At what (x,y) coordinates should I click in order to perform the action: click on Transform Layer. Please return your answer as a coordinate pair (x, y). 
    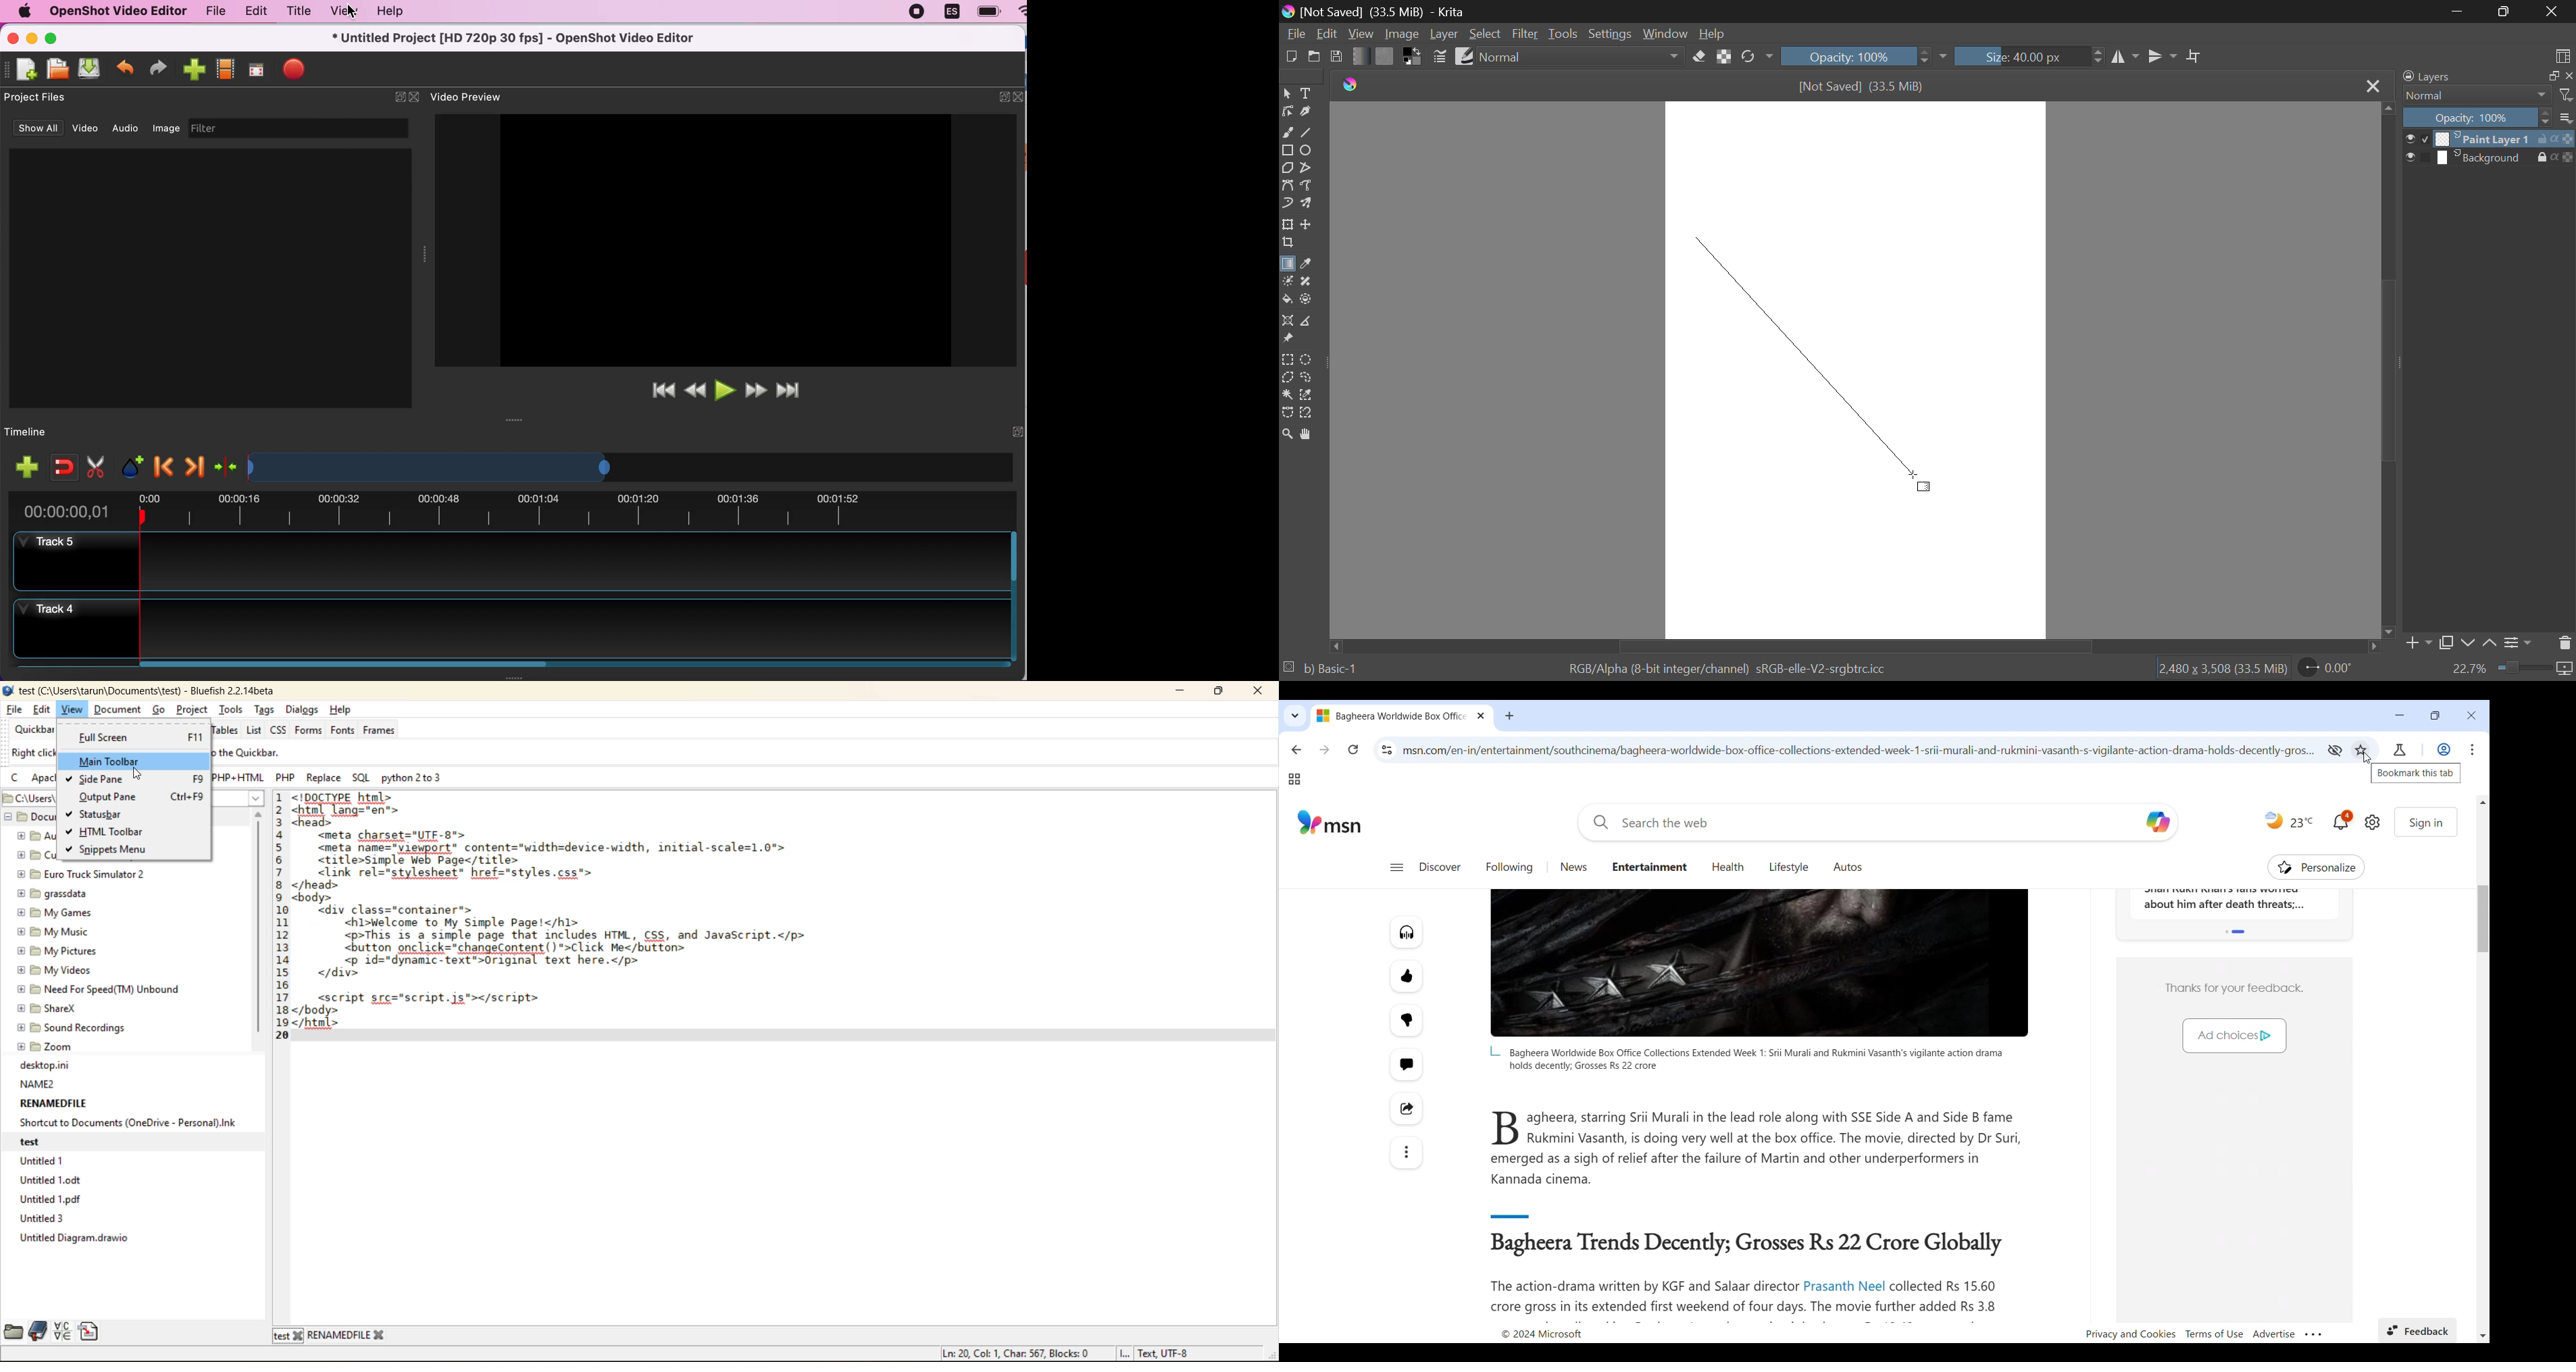
    Looking at the image, I should click on (1287, 224).